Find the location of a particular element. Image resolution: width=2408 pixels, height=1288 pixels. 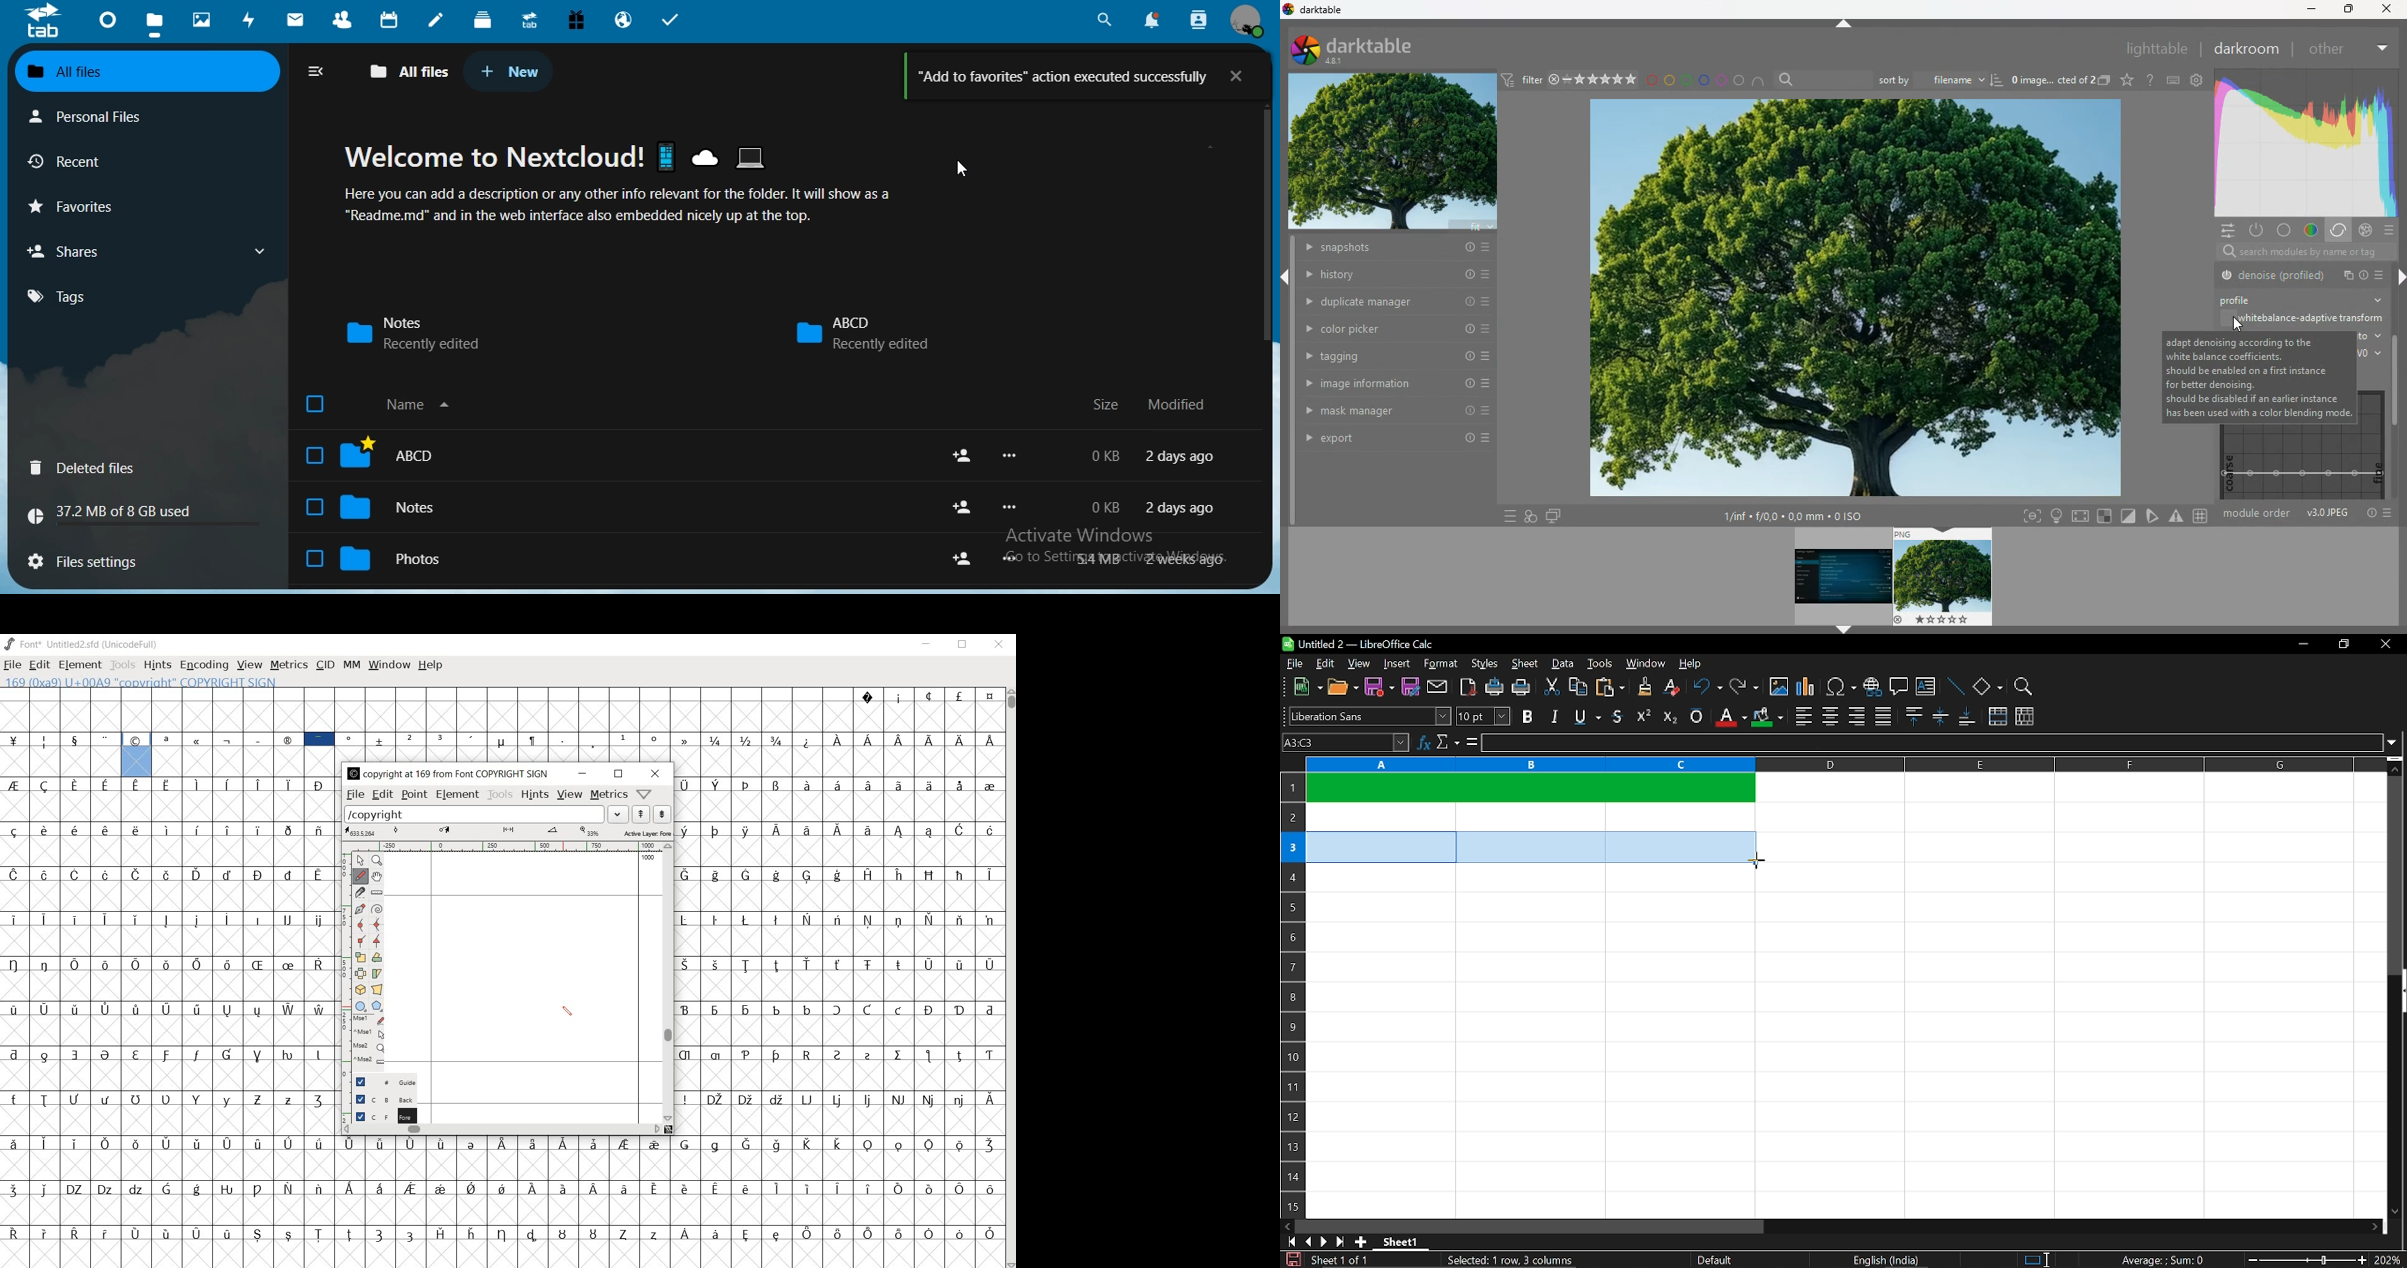

abcd is located at coordinates (375, 454).